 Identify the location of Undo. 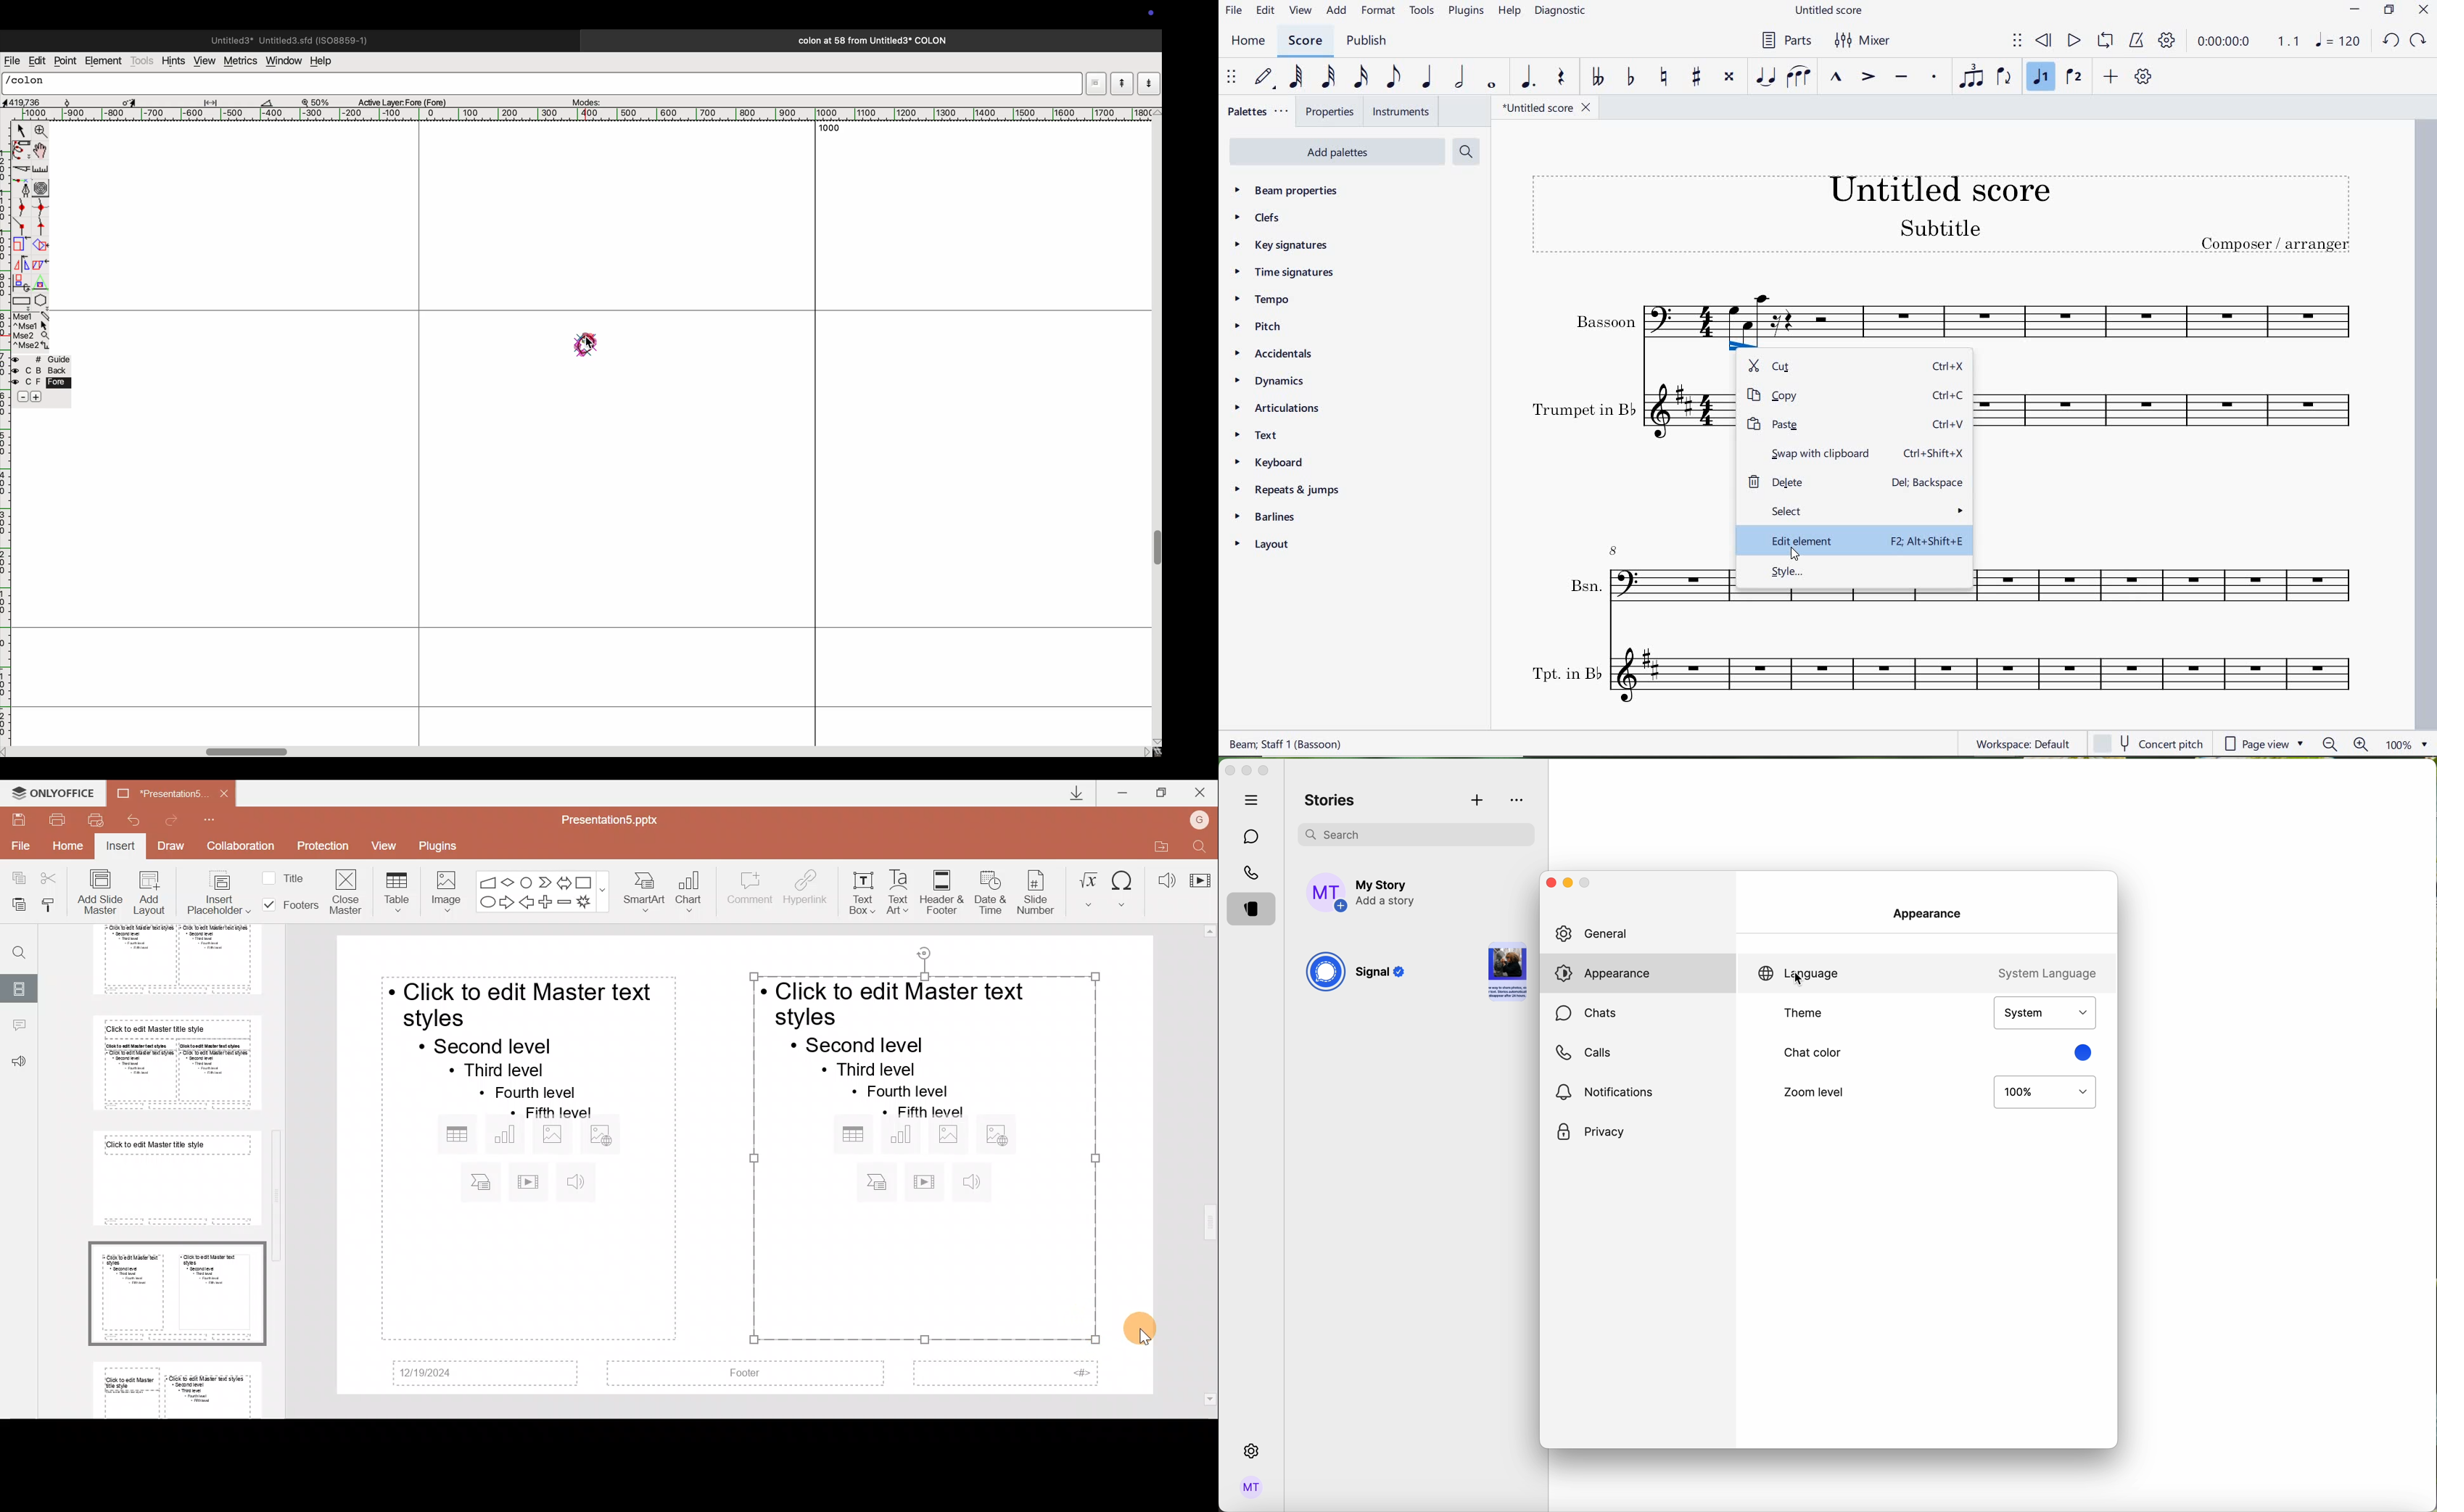
(133, 819).